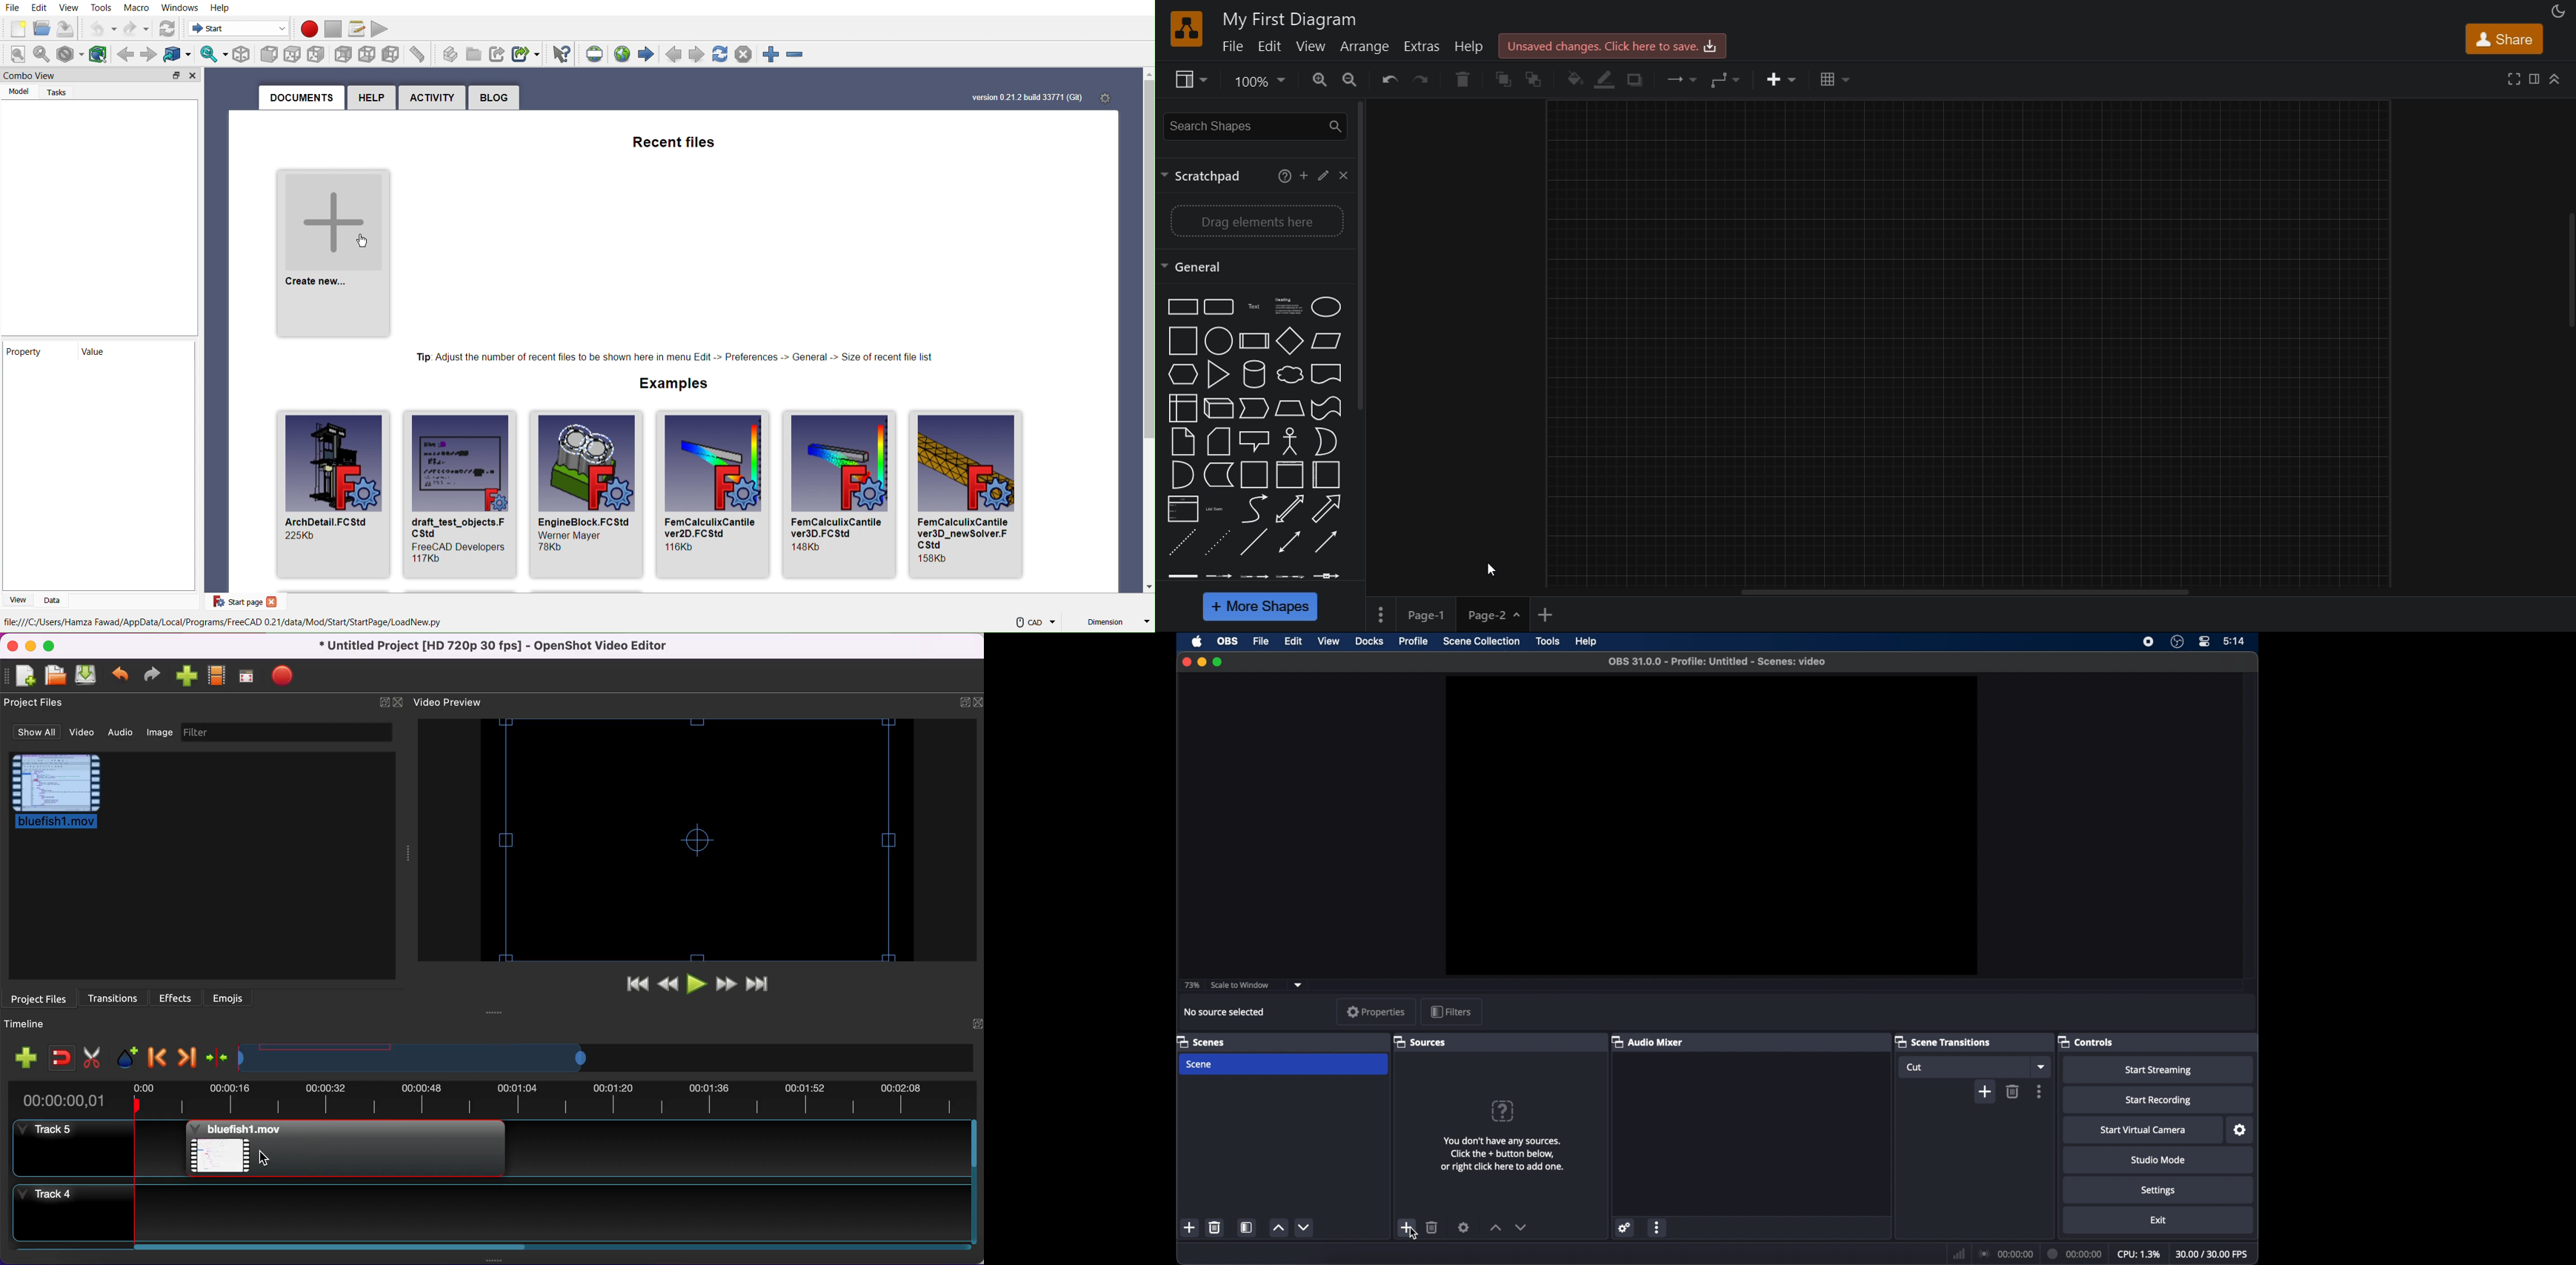 This screenshot has height=1288, width=2576. Describe the element at coordinates (1279, 1228) in the screenshot. I see `increment` at that location.